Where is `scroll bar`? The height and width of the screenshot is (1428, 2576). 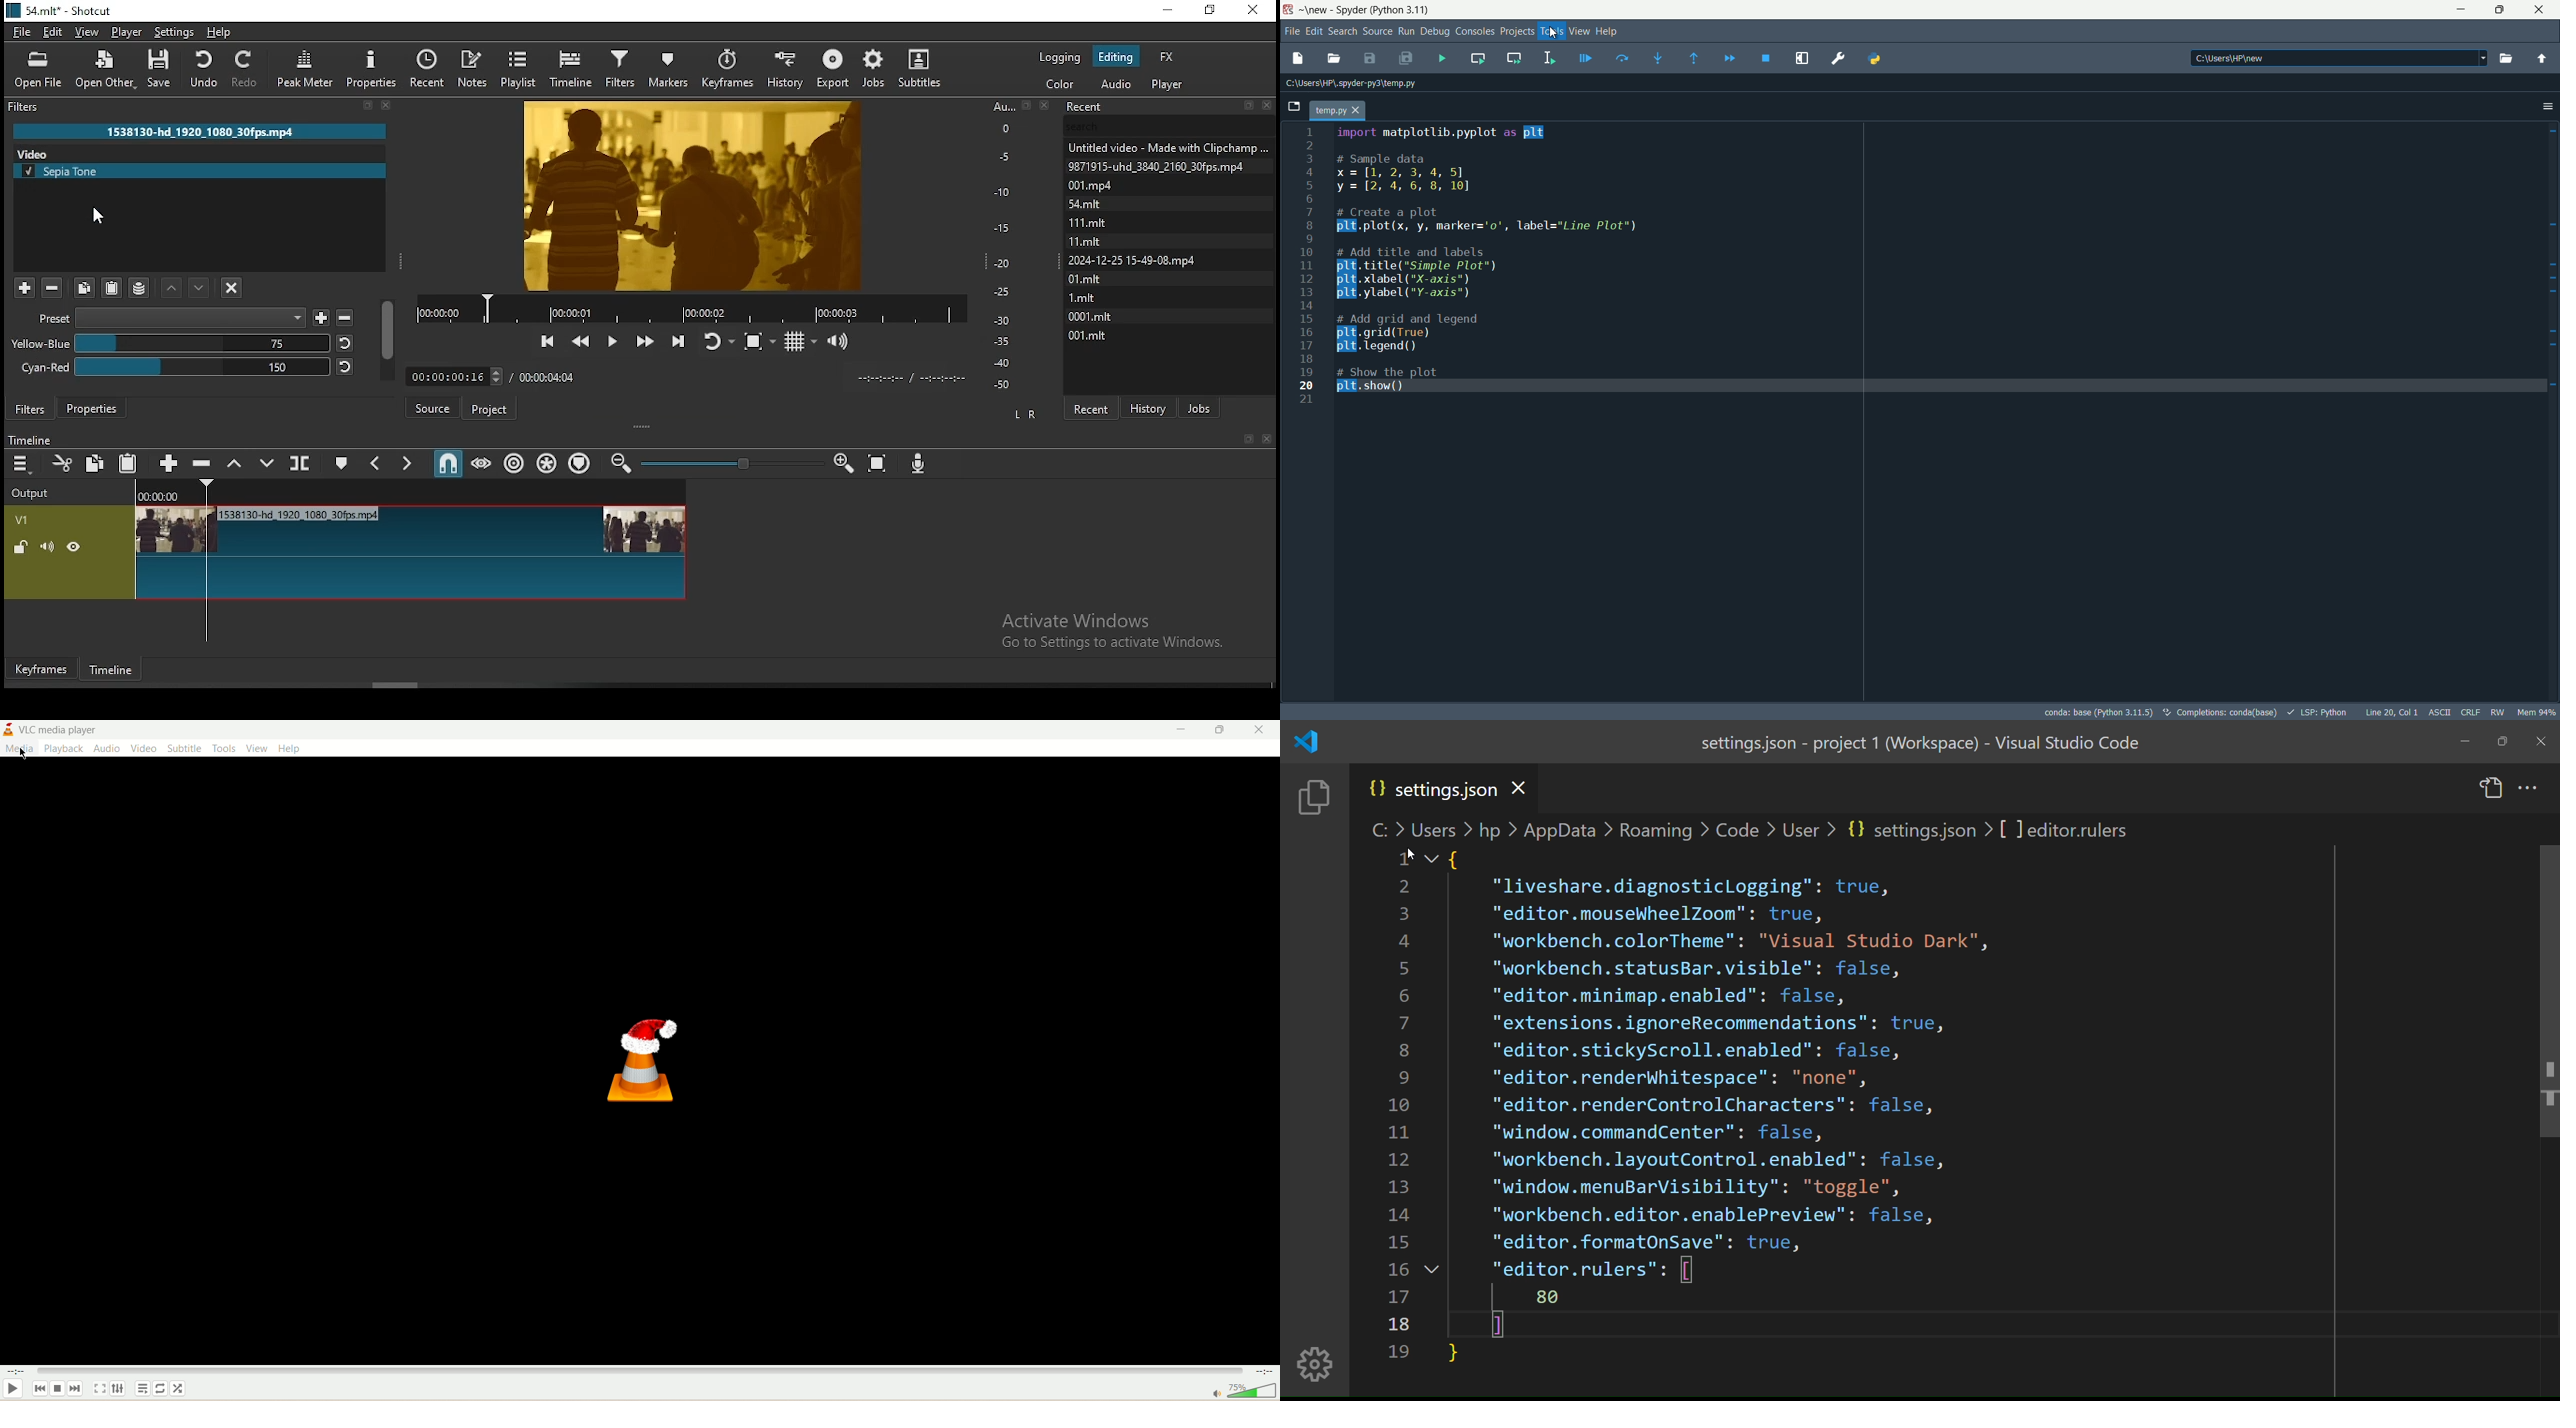 scroll bar is located at coordinates (401, 686).